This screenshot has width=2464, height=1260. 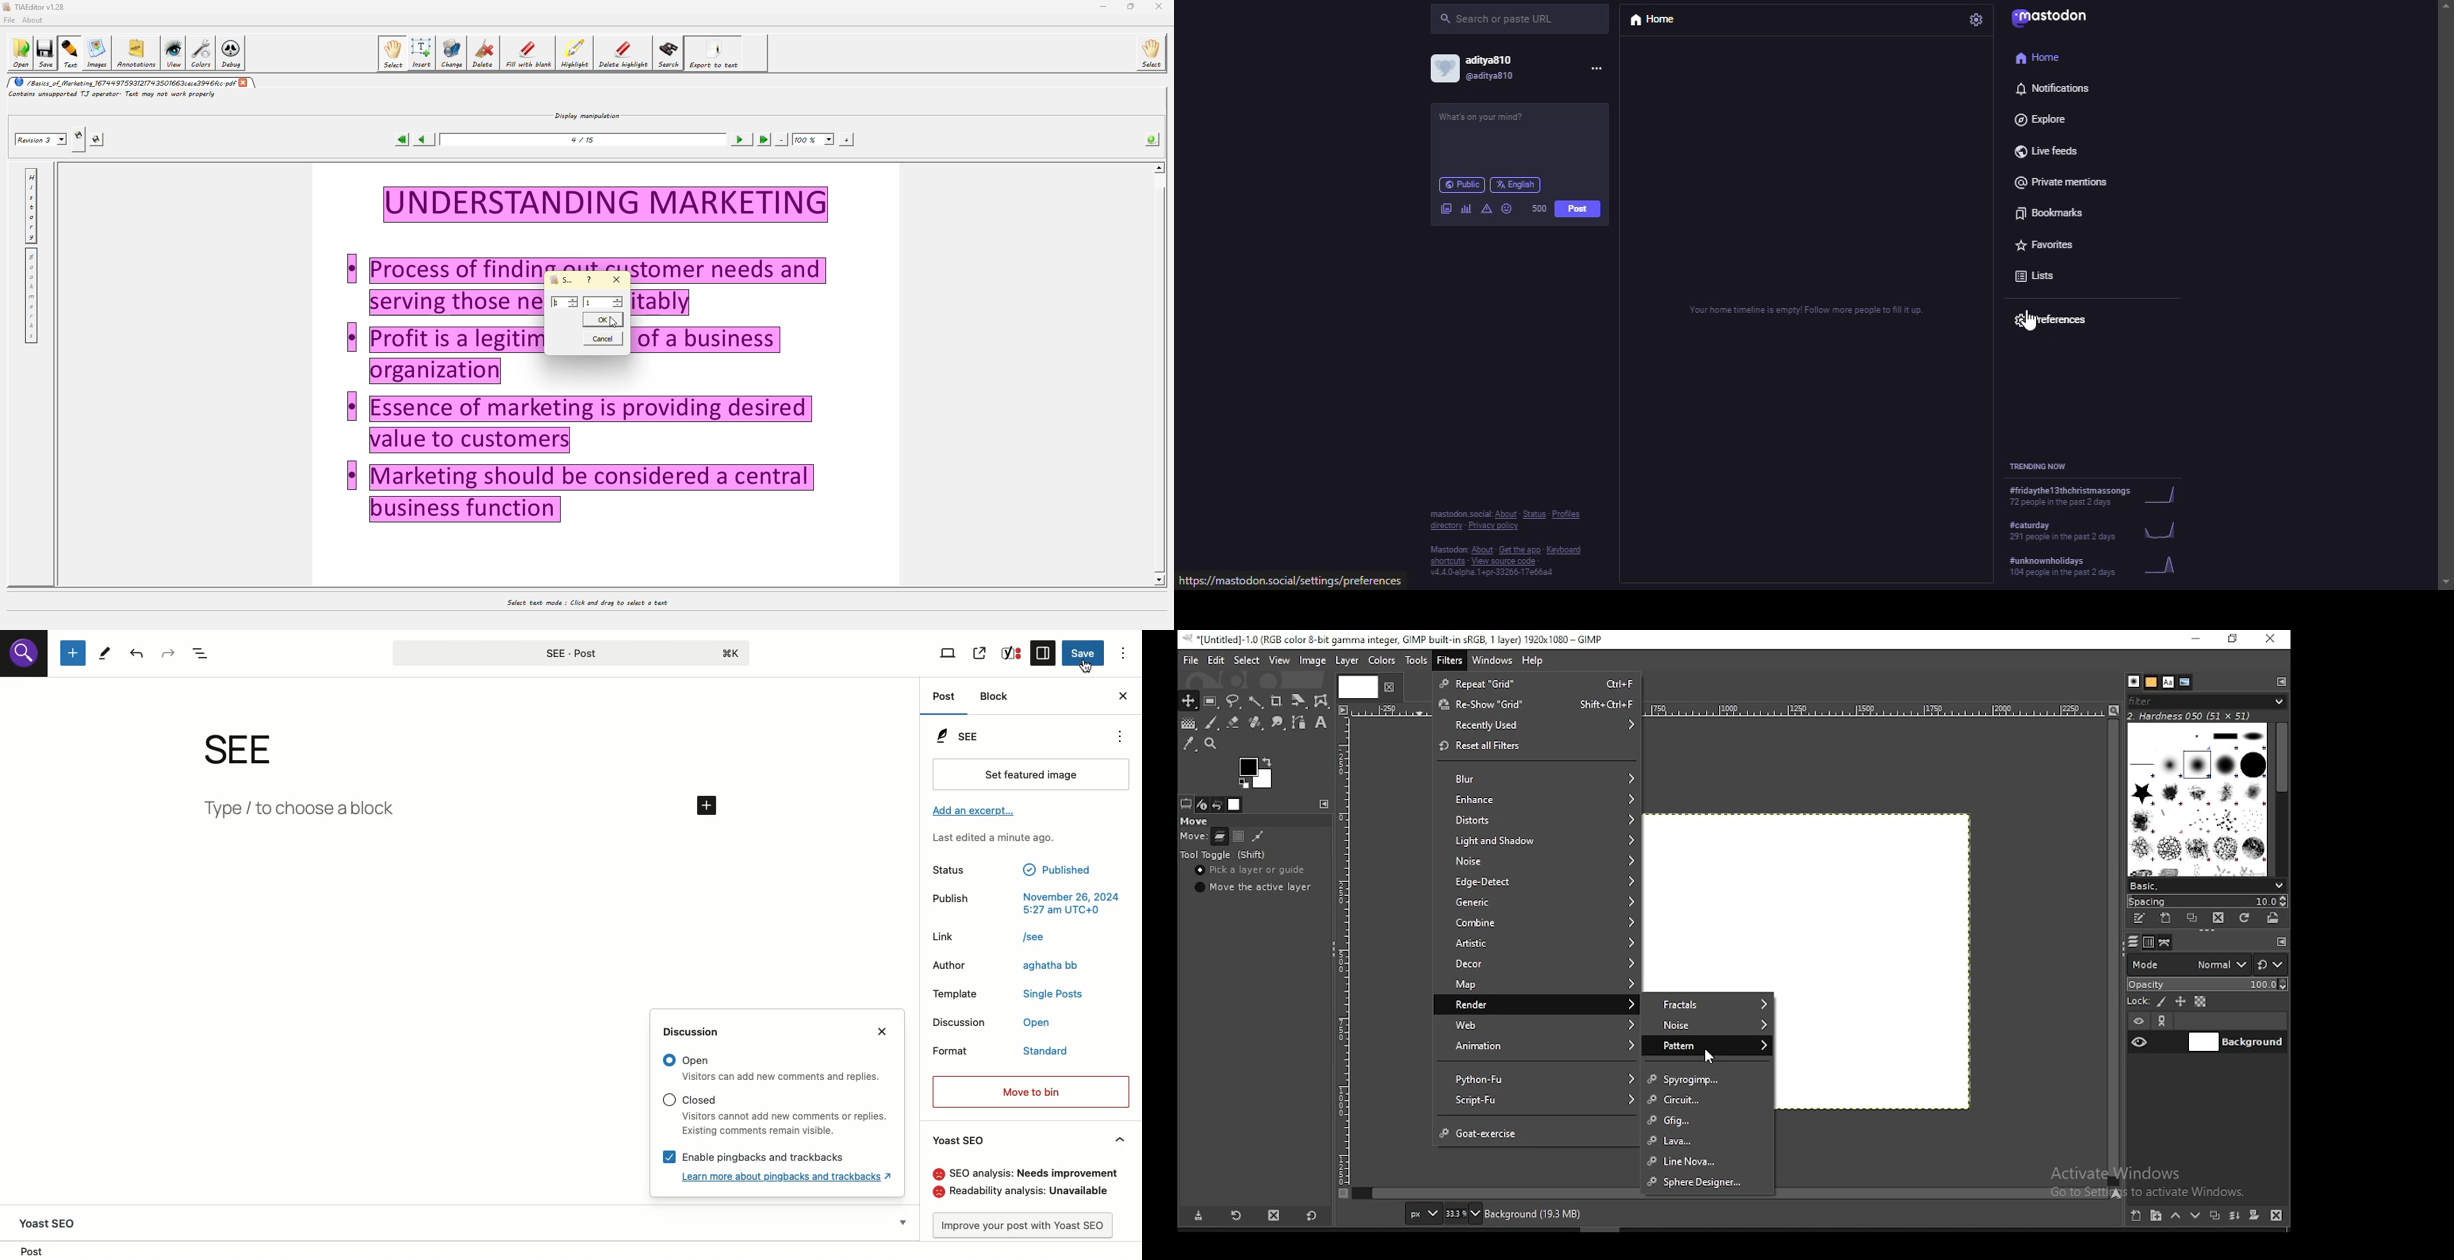 I want to click on View, so click(x=949, y=654).